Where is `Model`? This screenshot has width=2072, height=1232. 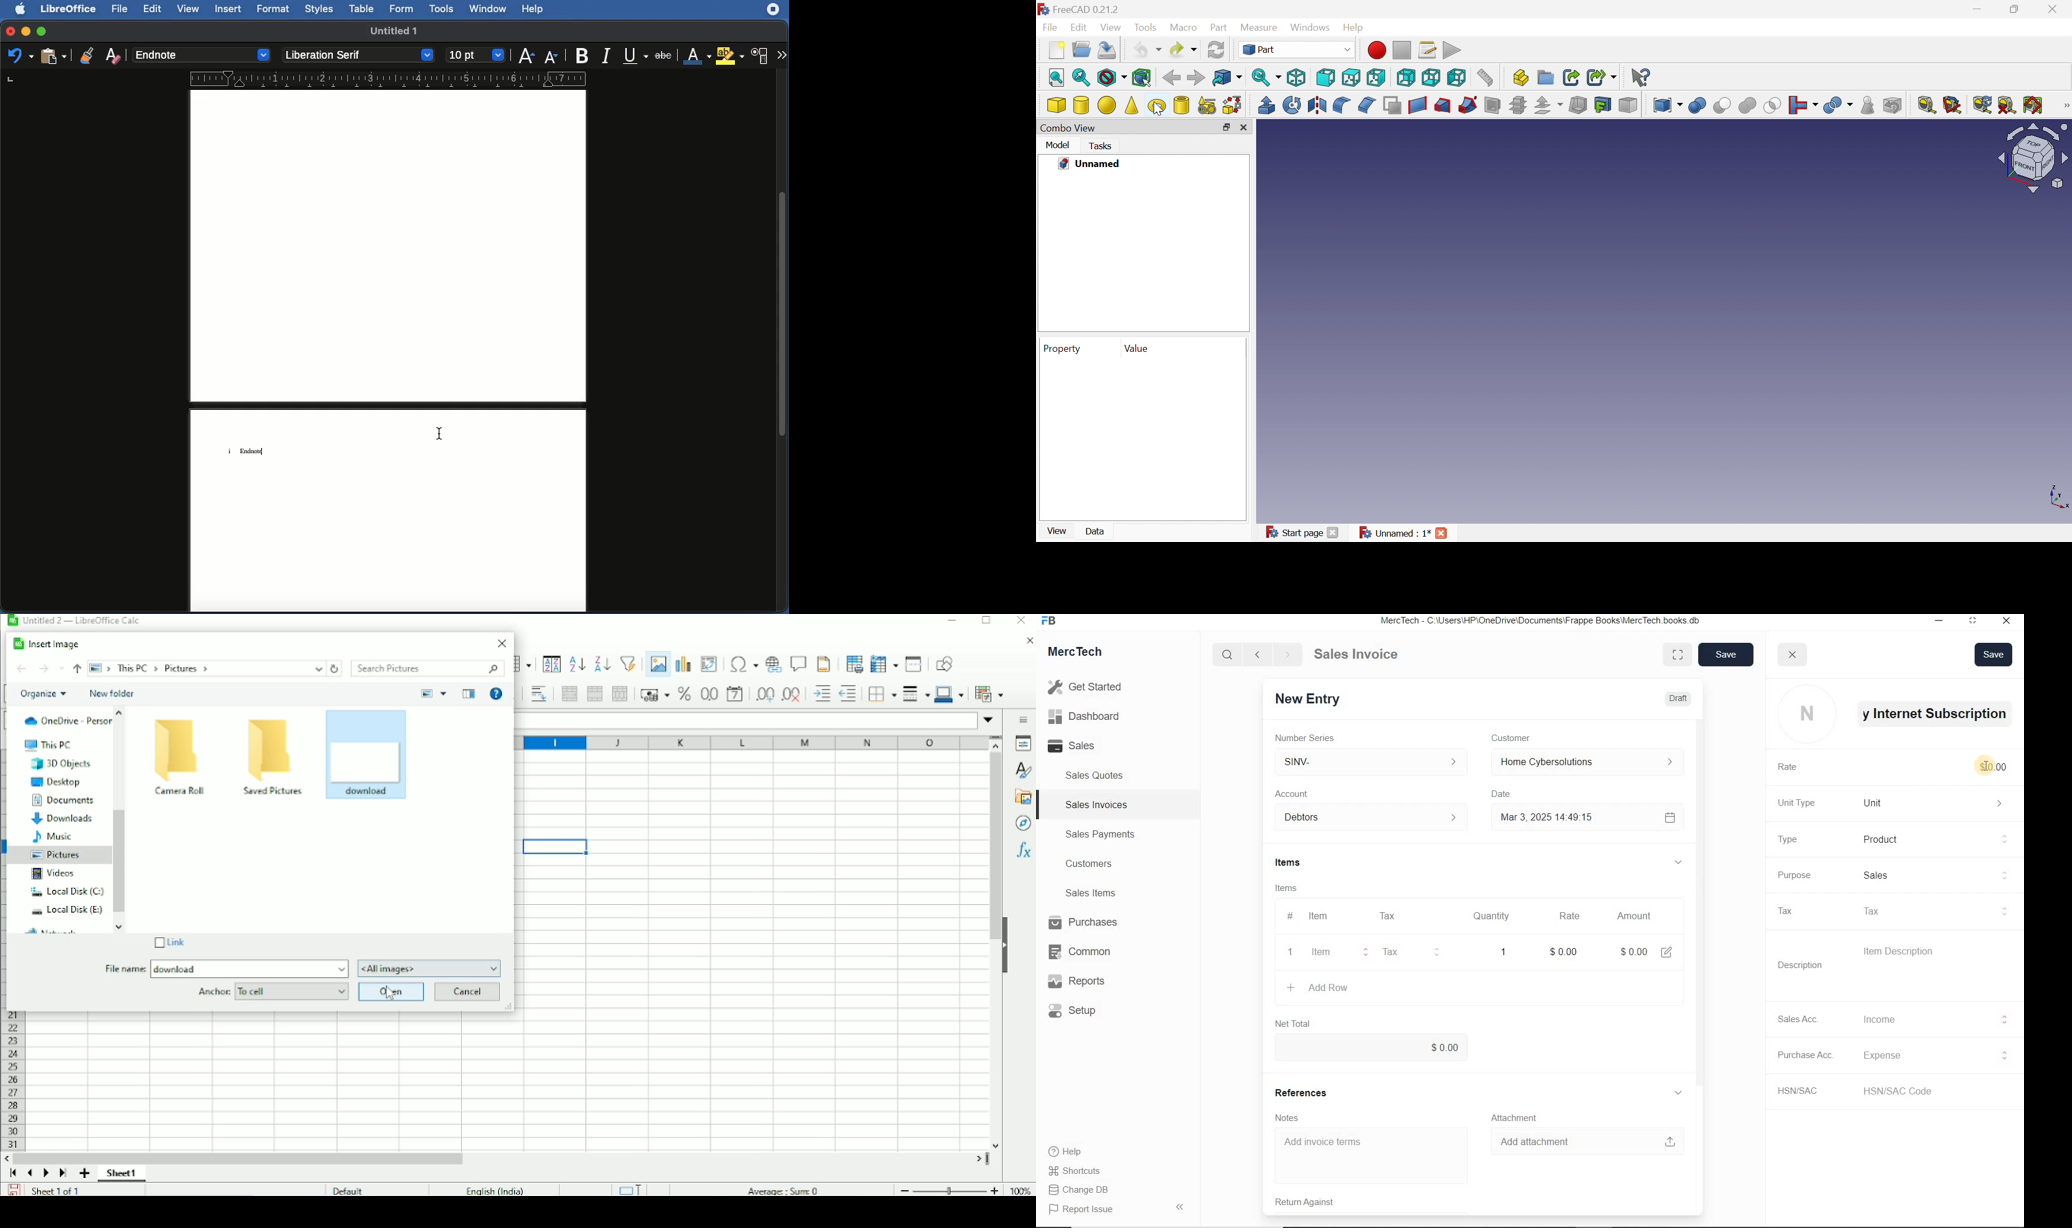 Model is located at coordinates (1057, 145).